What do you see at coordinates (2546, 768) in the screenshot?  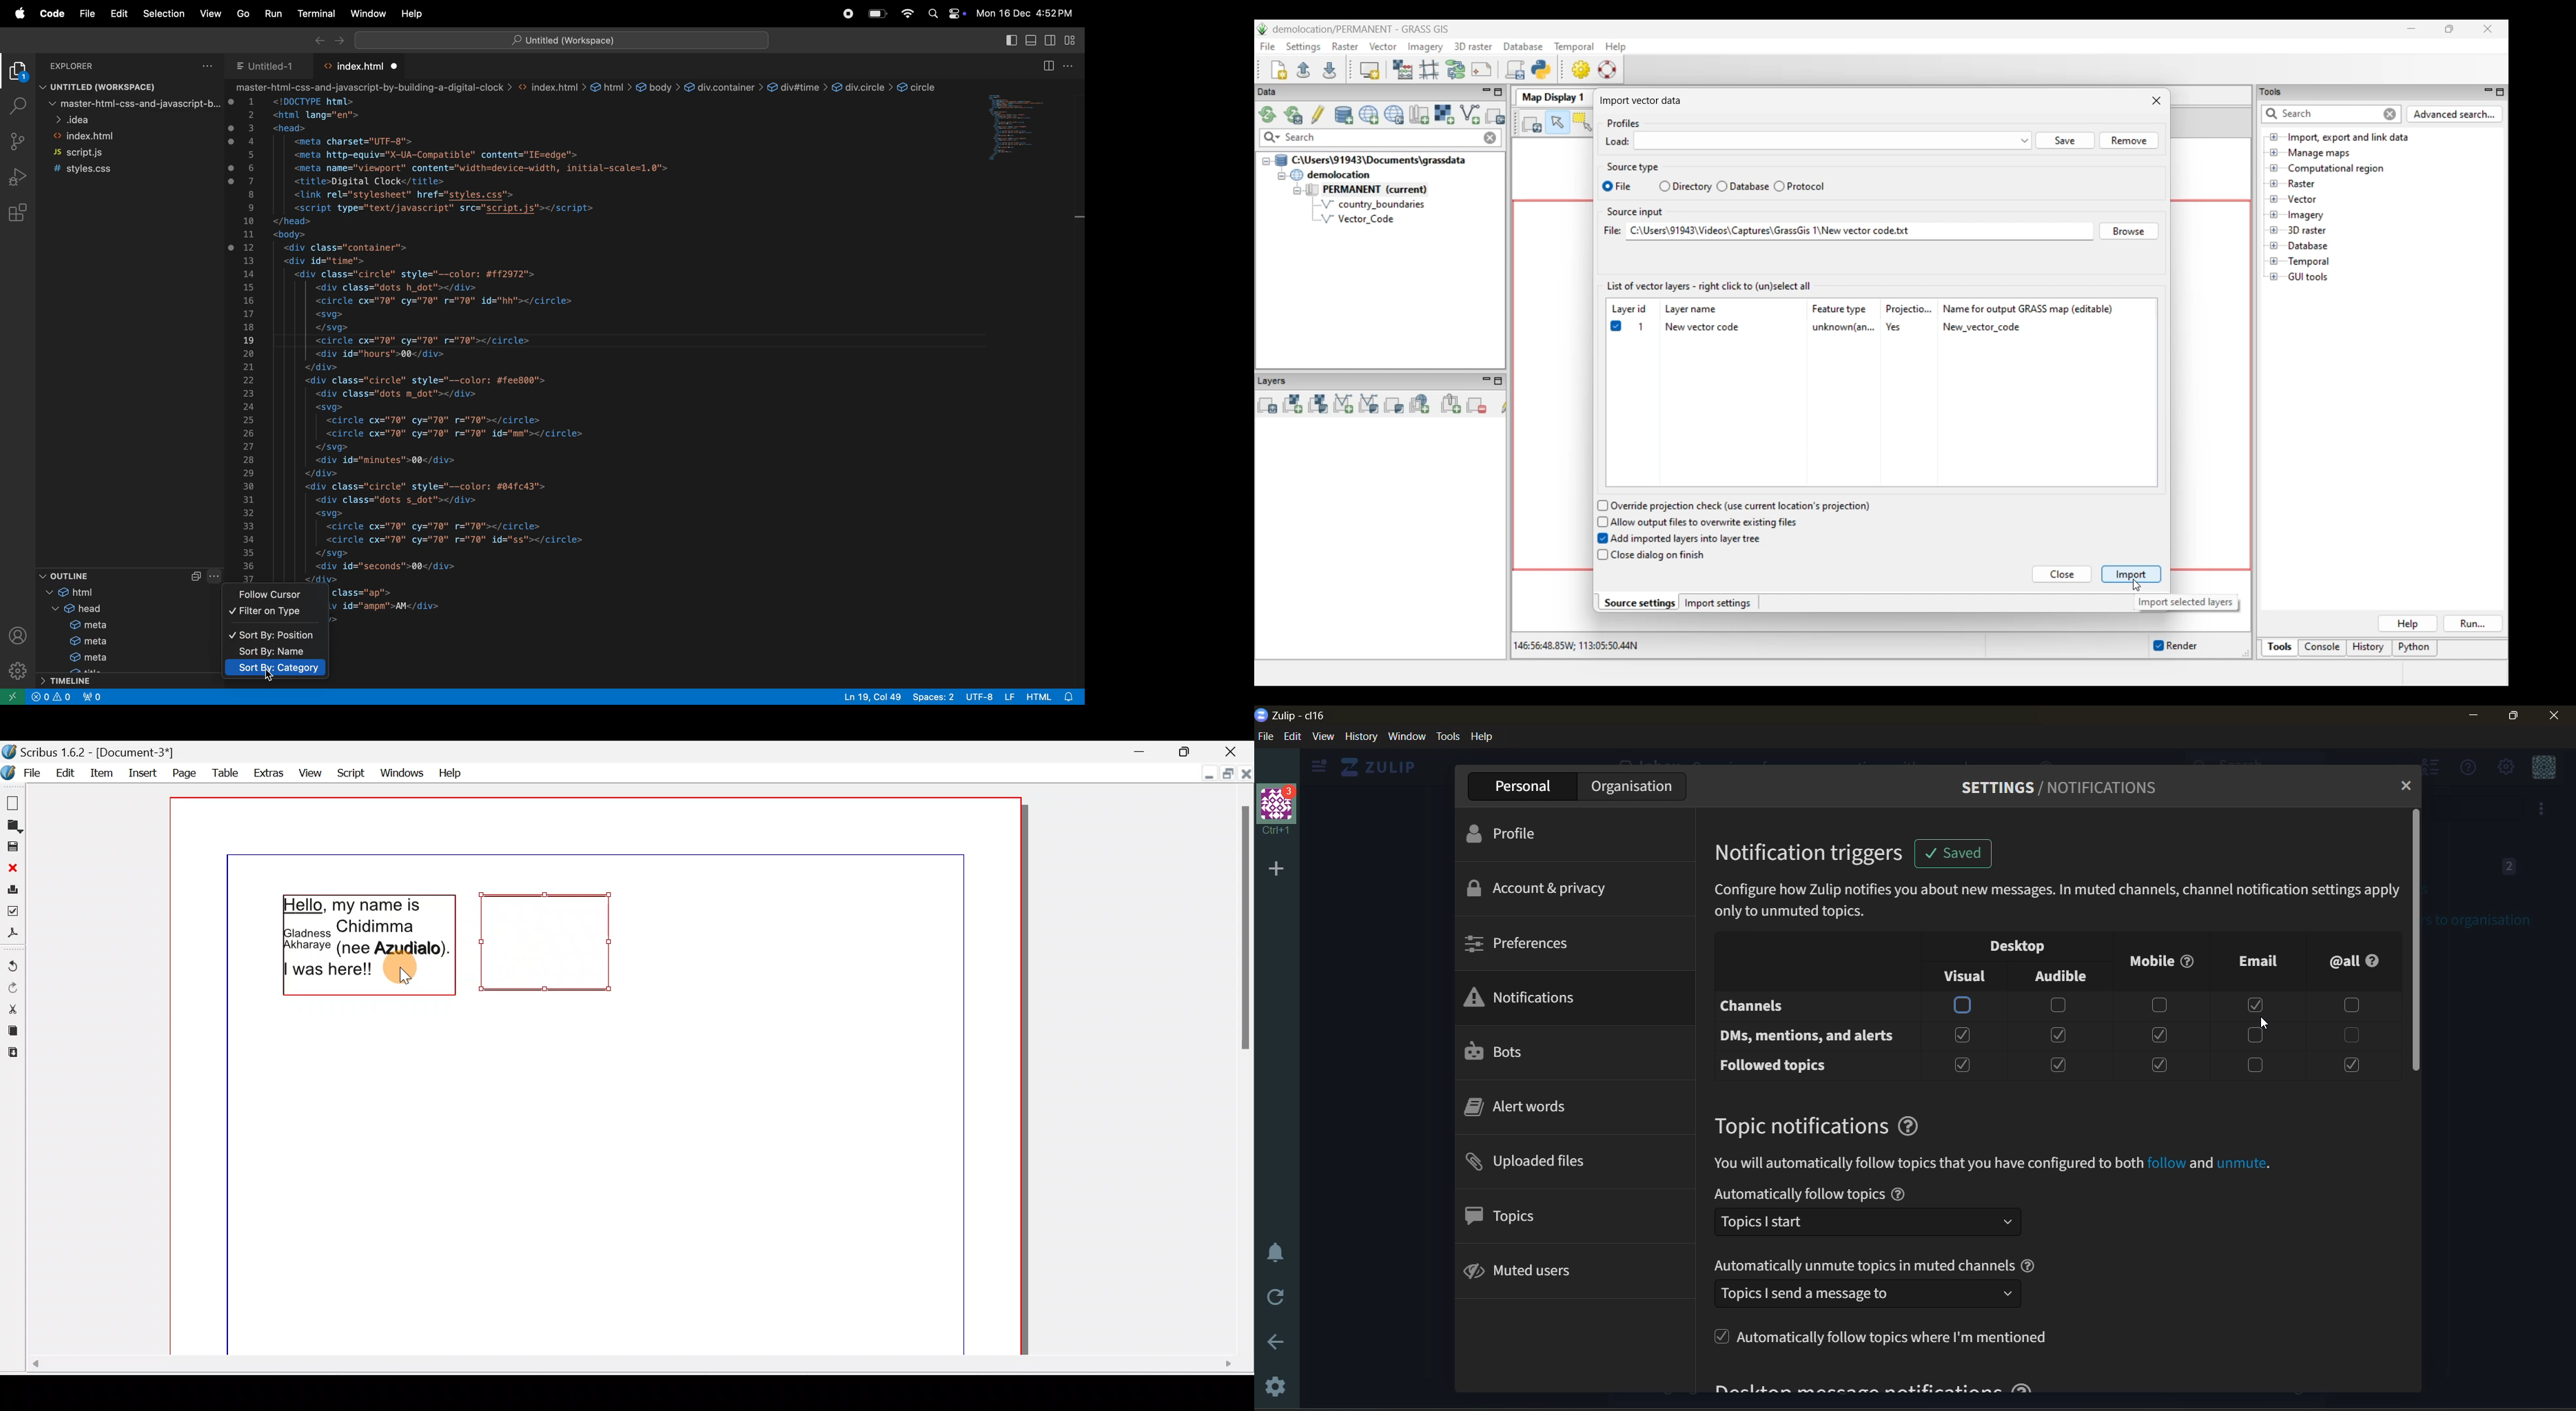 I see `personal menu` at bounding box center [2546, 768].